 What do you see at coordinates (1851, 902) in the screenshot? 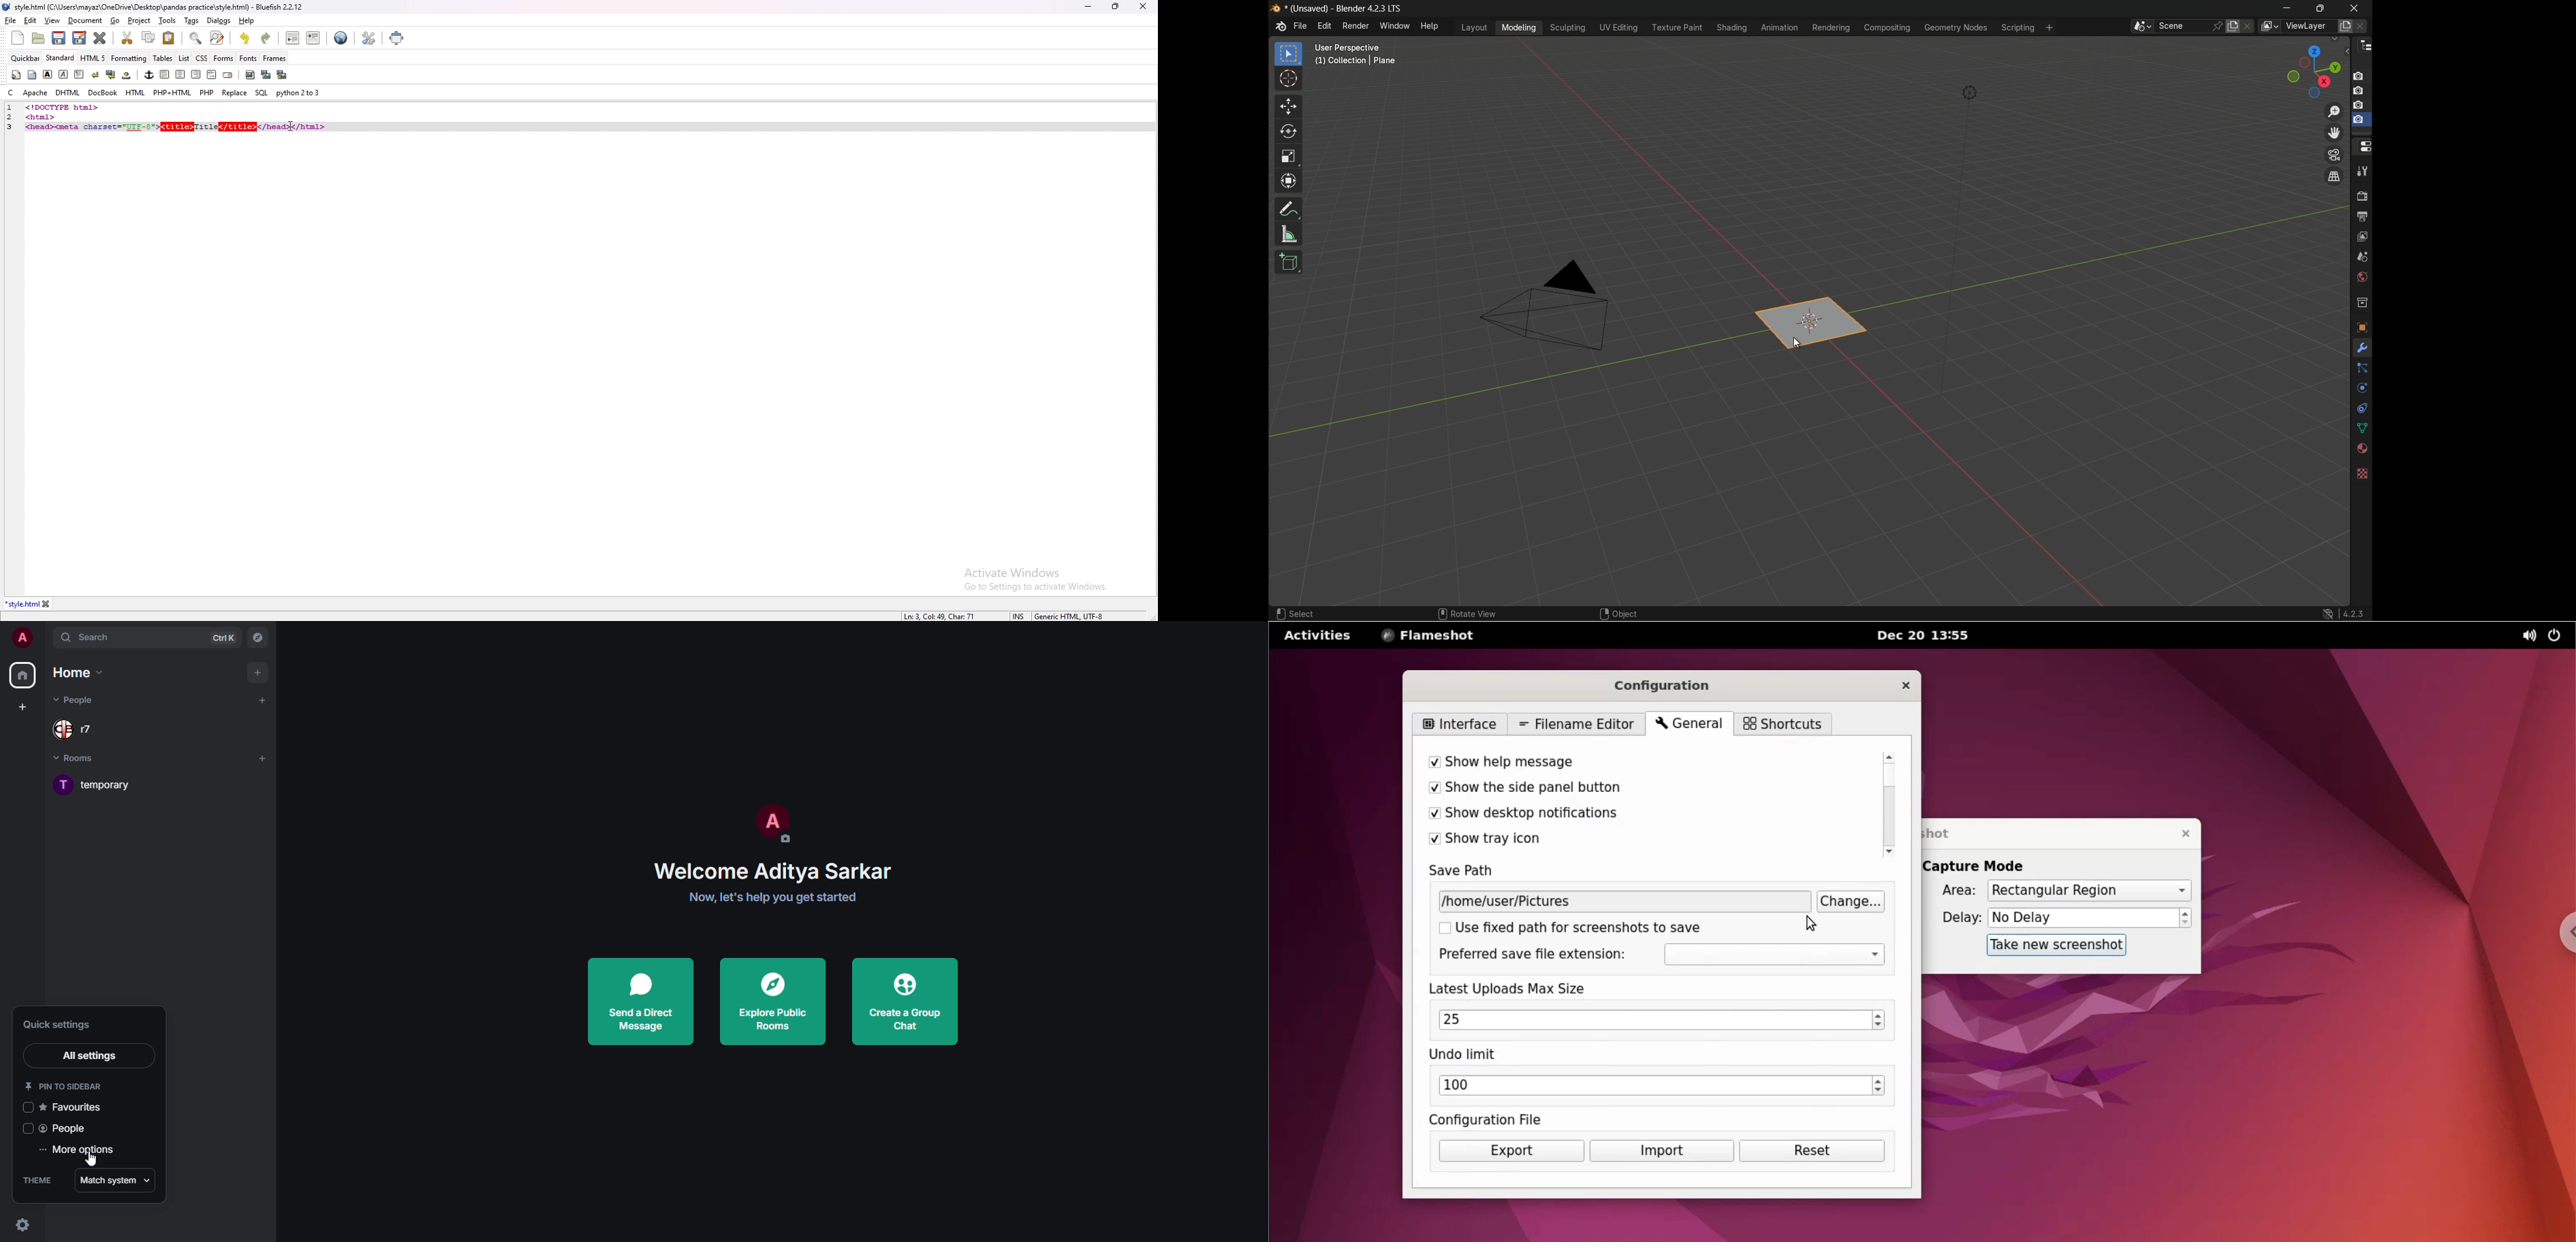
I see `change ` at bounding box center [1851, 902].